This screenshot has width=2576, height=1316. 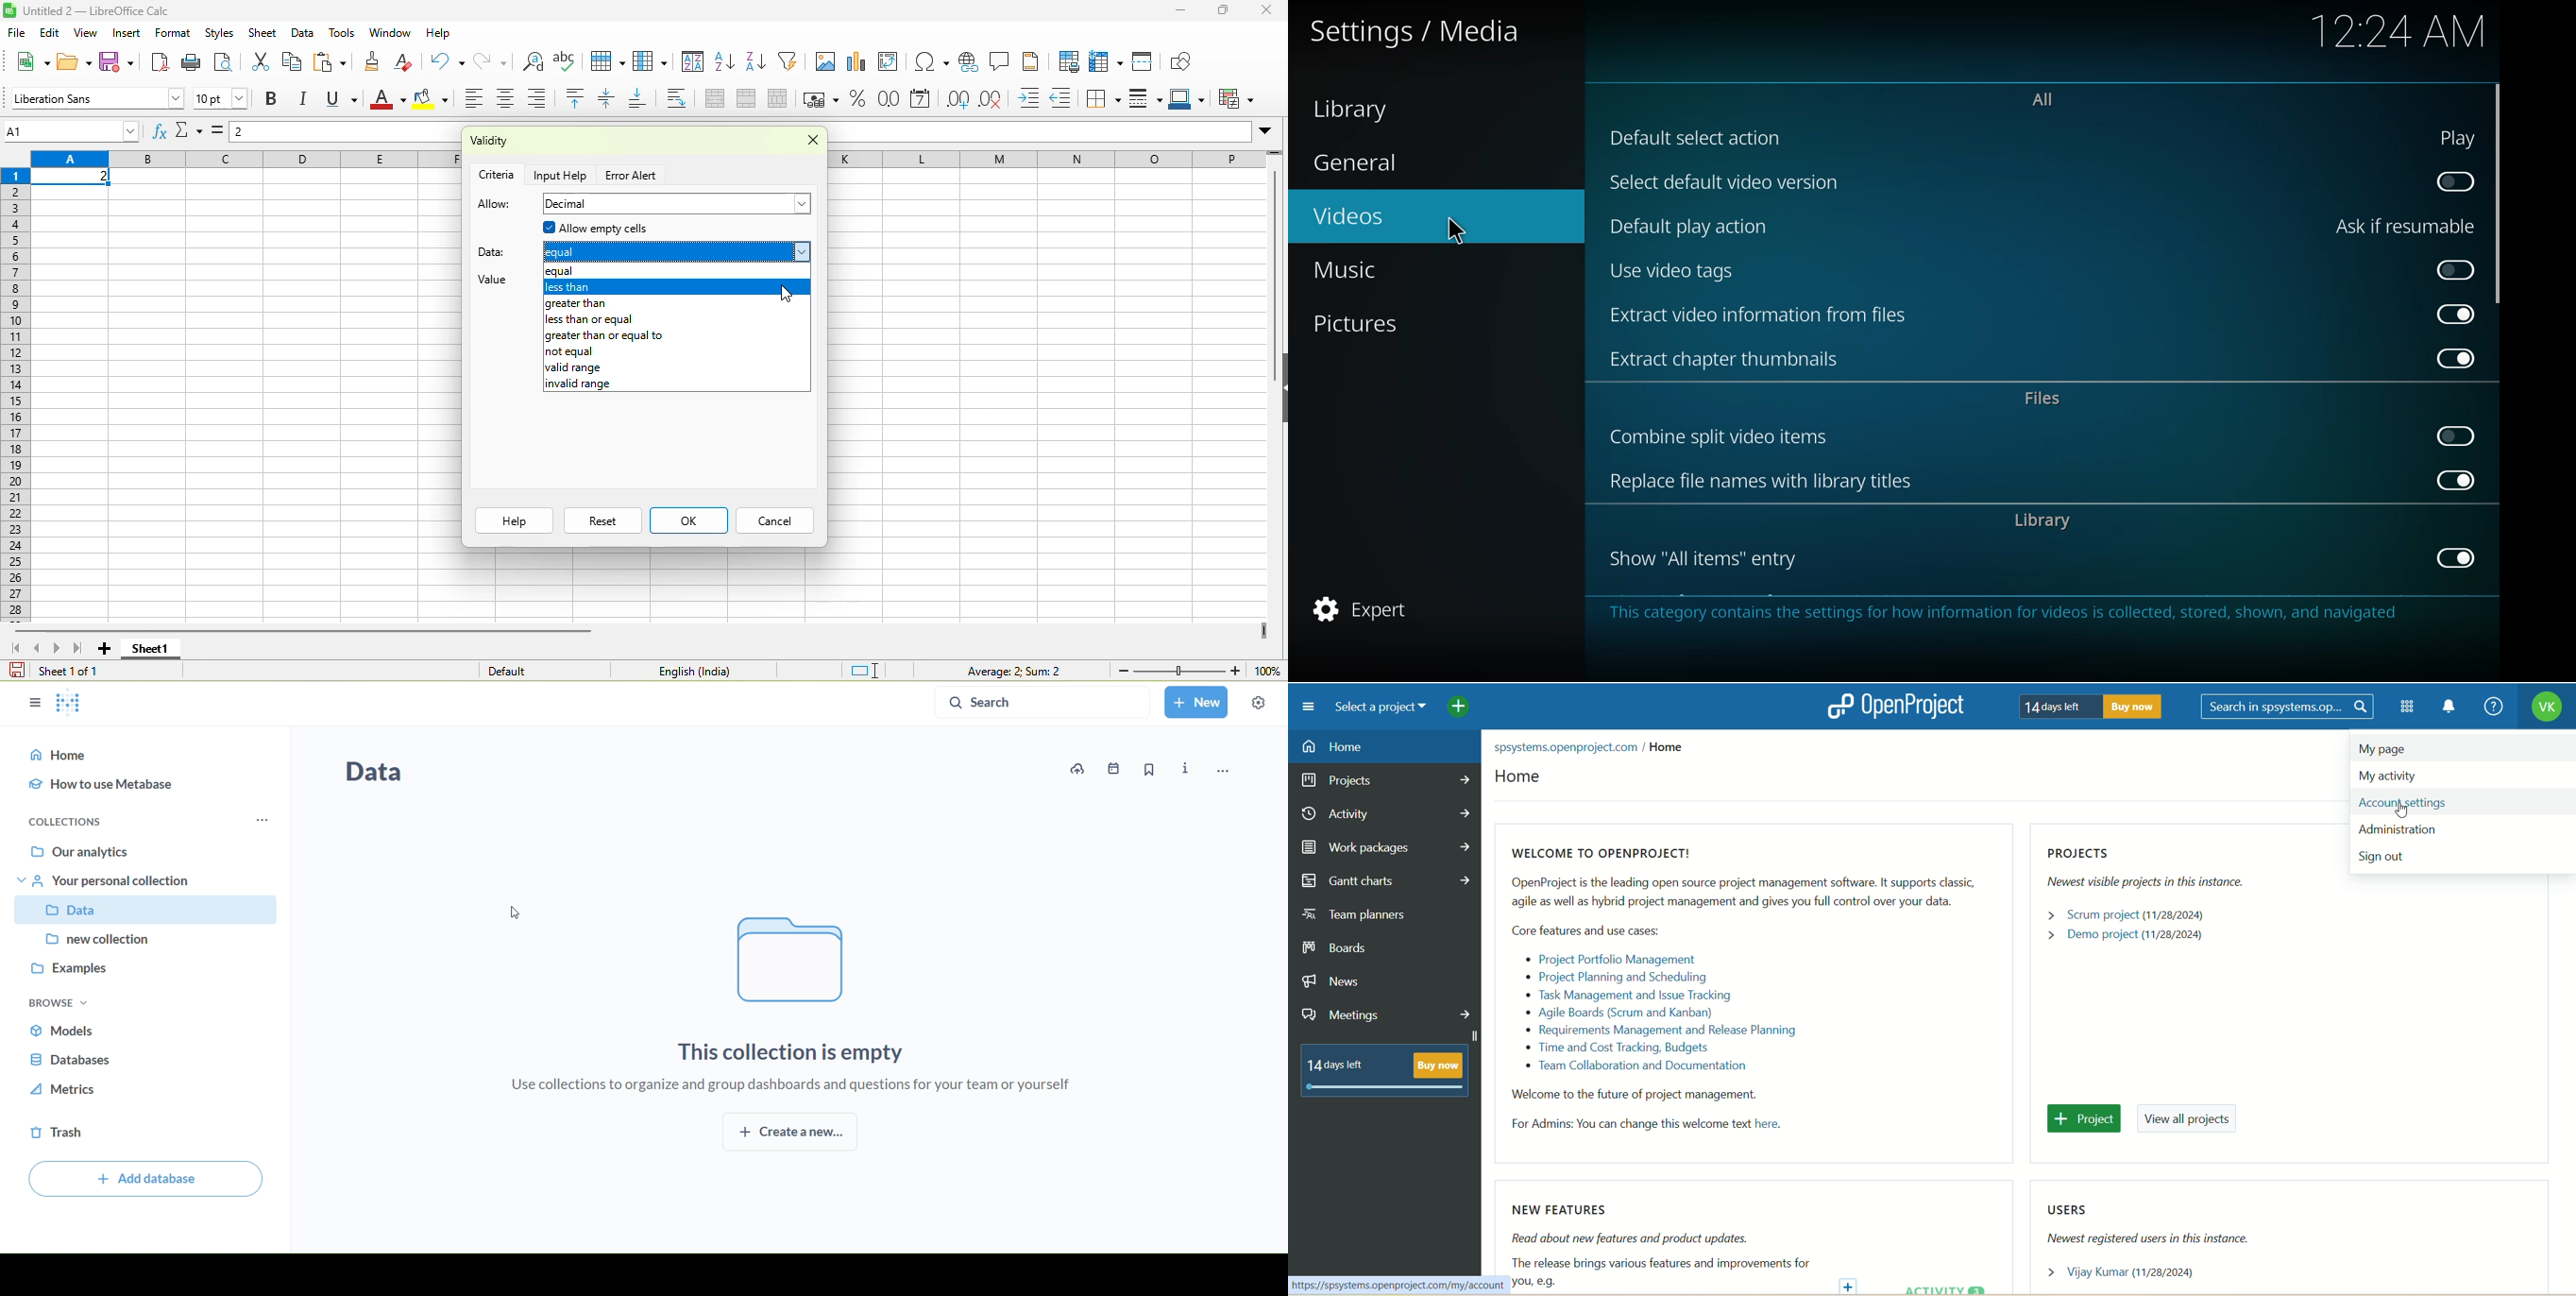 What do you see at coordinates (1733, 996) in the screenshot?
I see `text` at bounding box center [1733, 996].